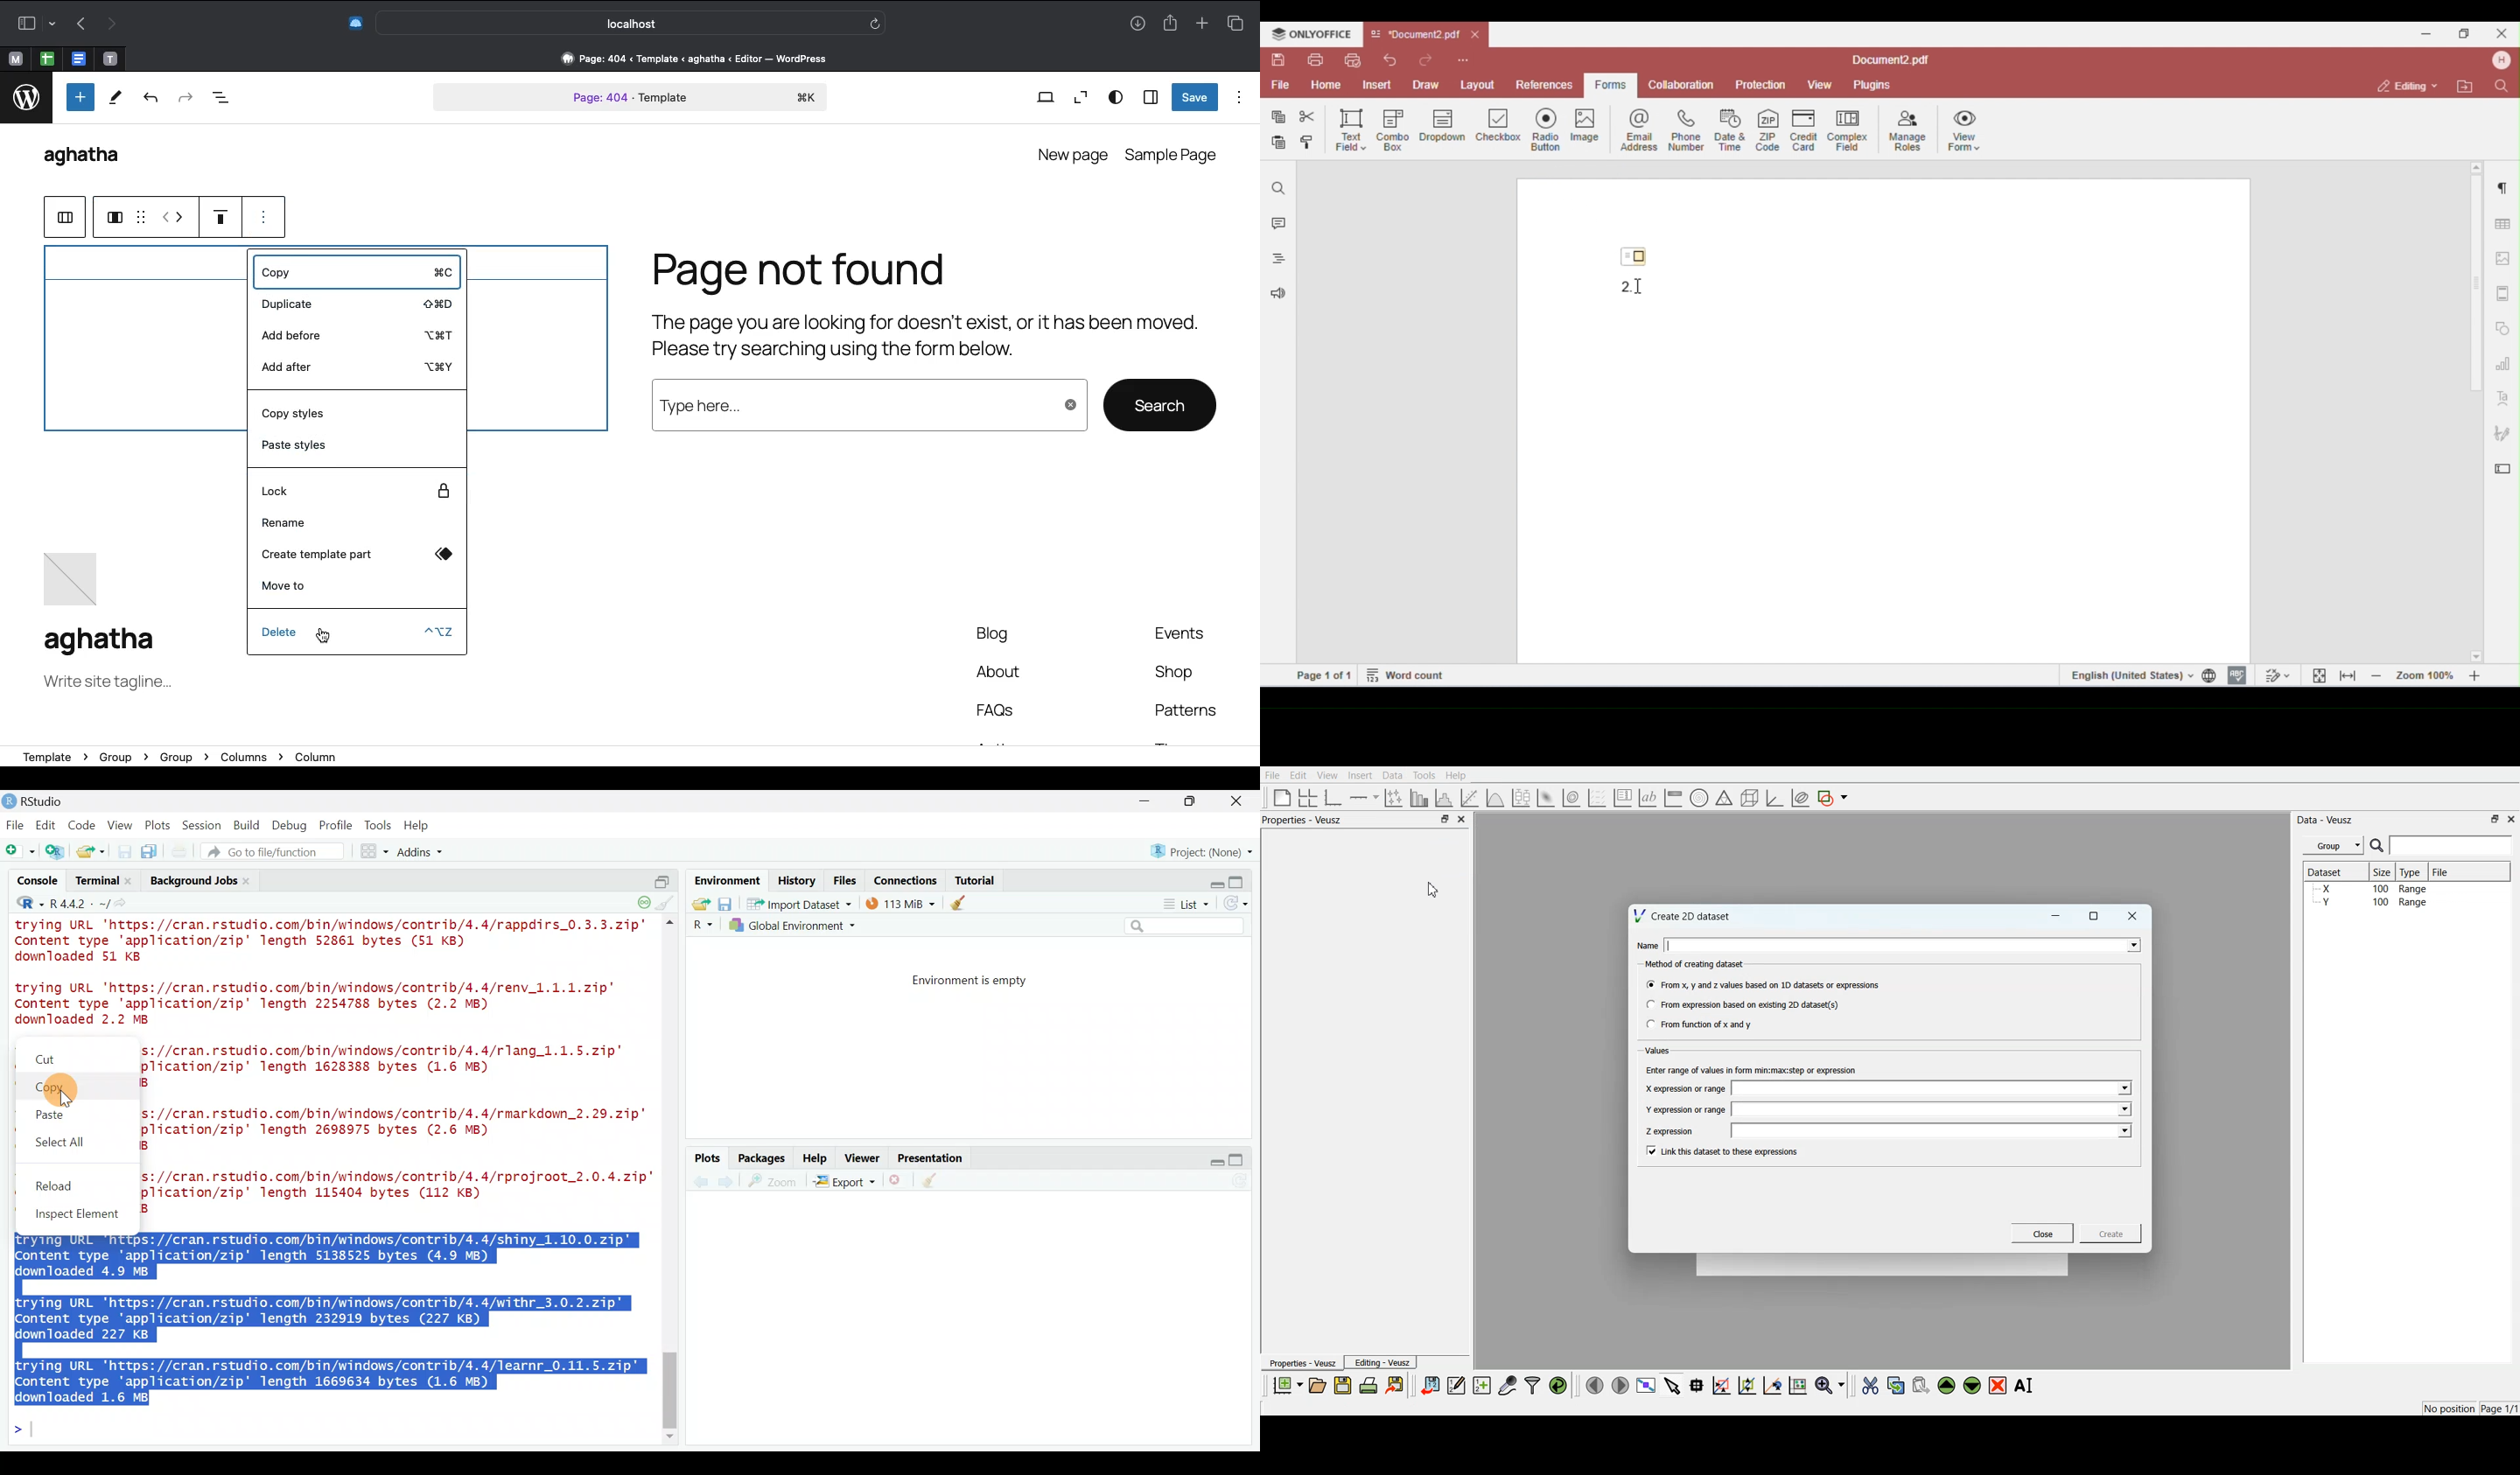  Describe the element at coordinates (266, 213) in the screenshot. I see `options` at that location.